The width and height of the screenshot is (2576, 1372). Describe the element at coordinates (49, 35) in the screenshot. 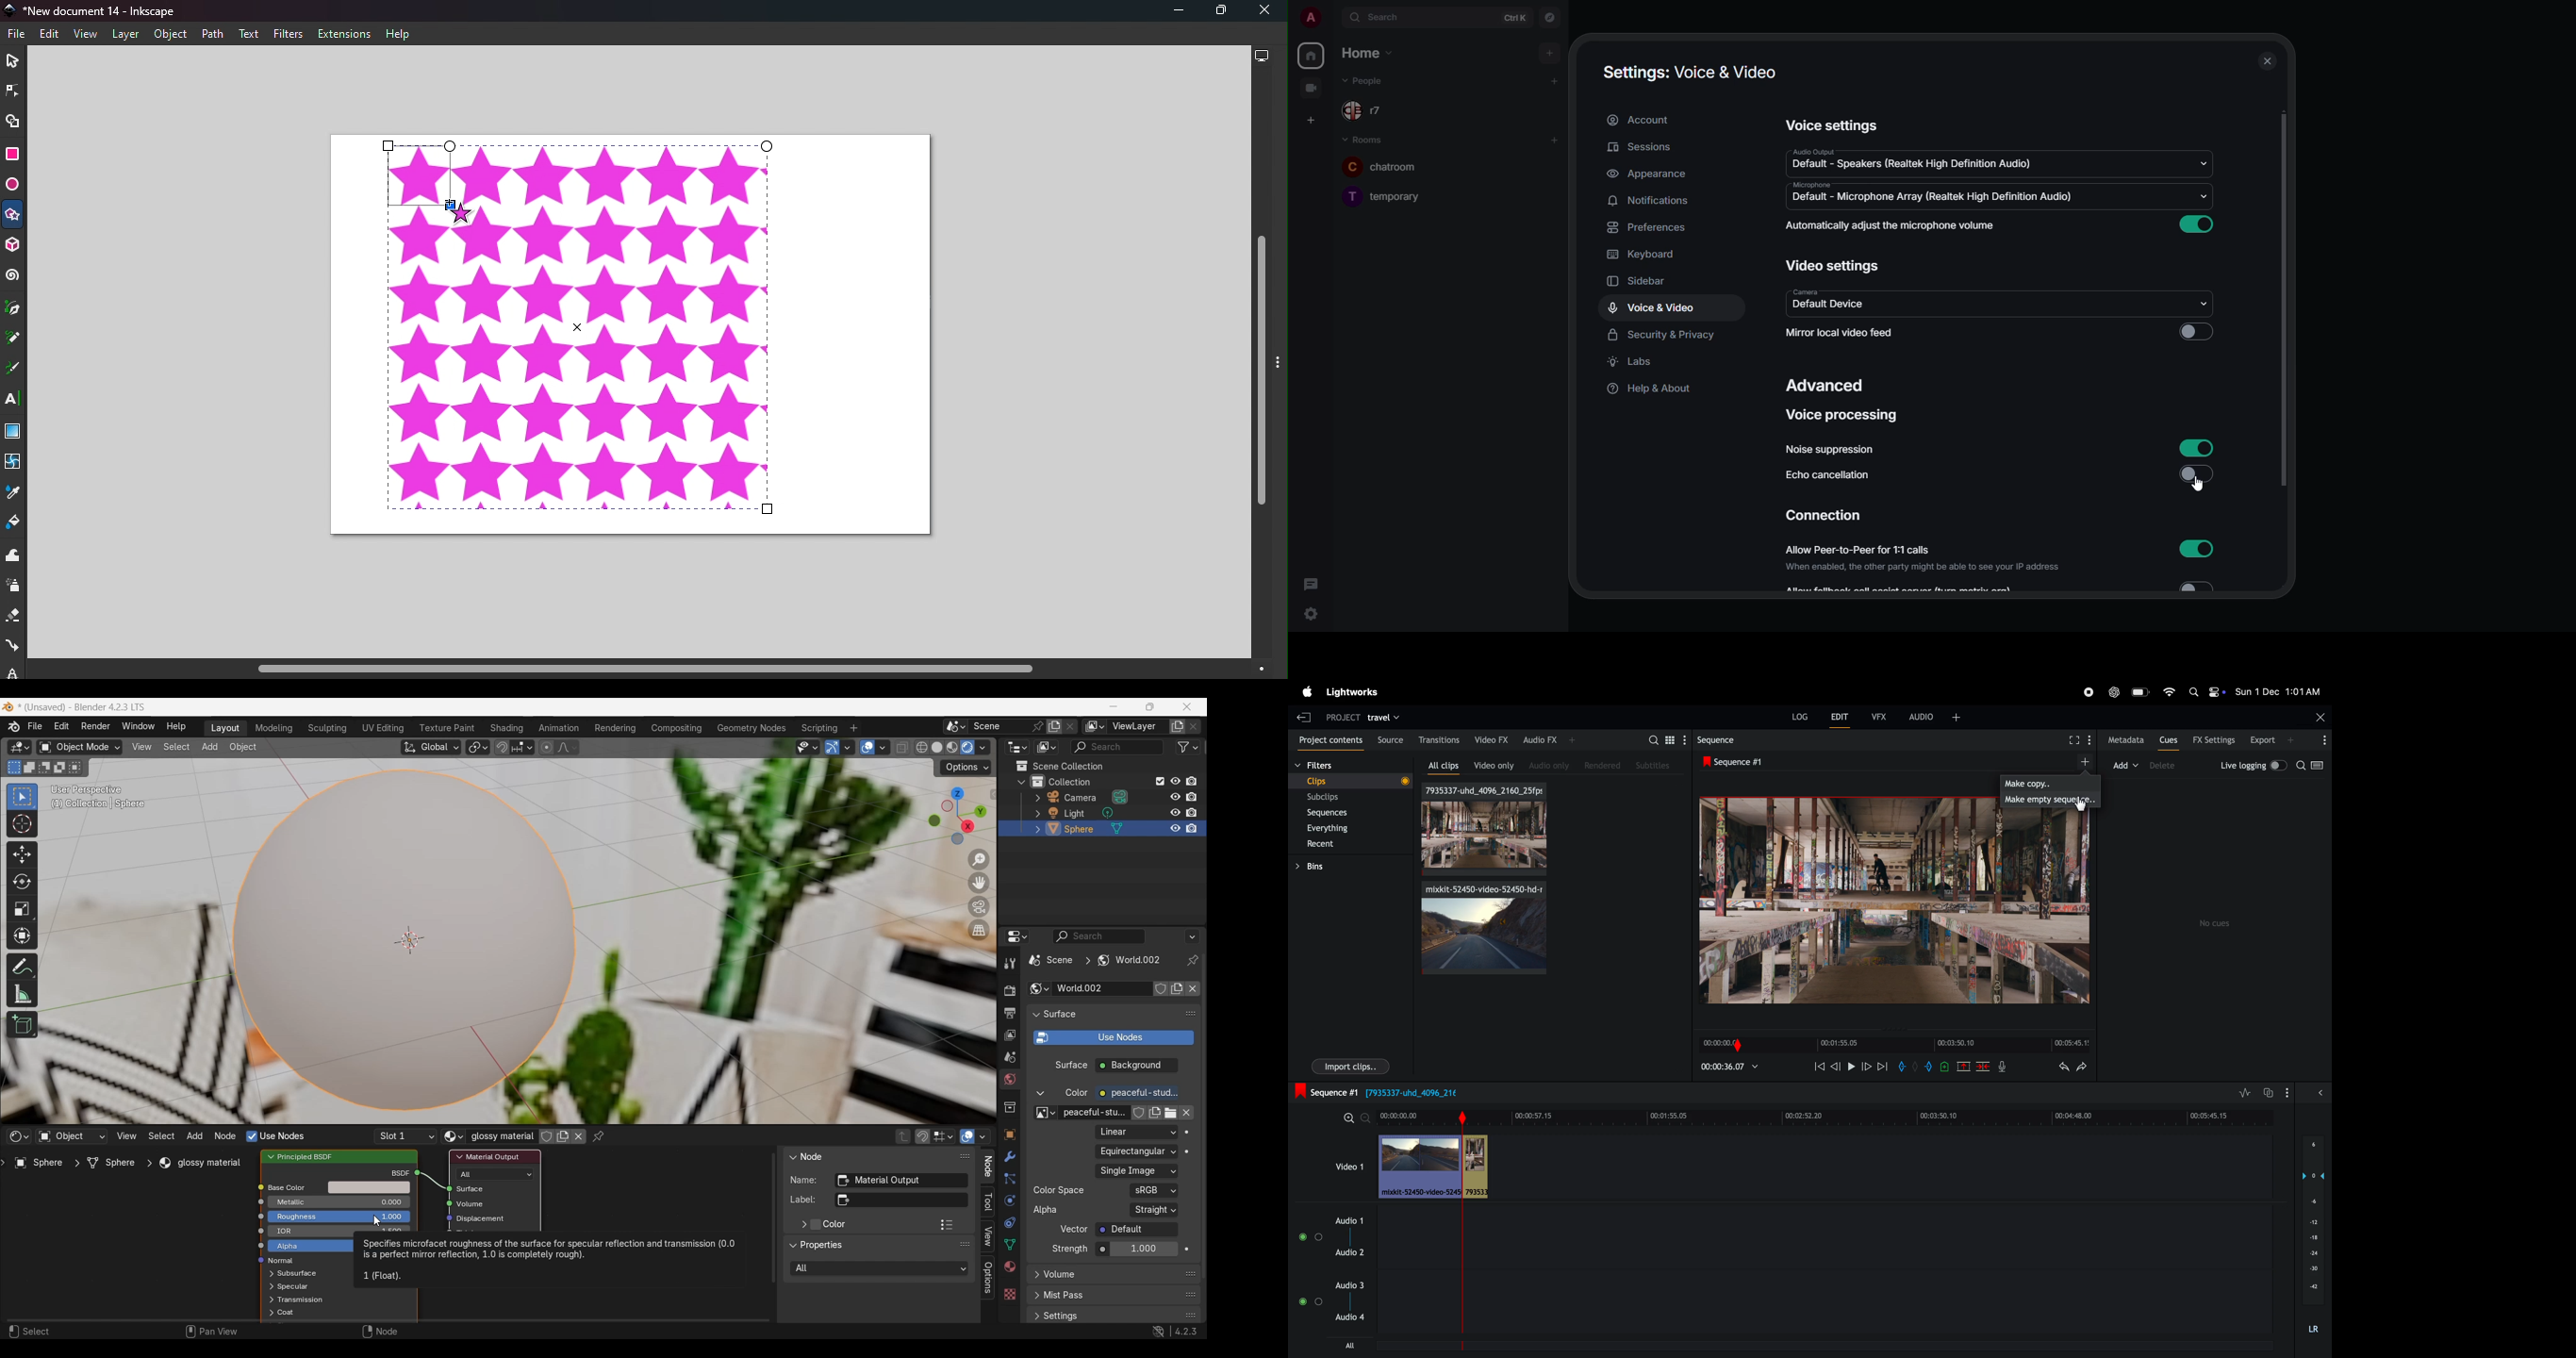

I see `Edit` at that location.